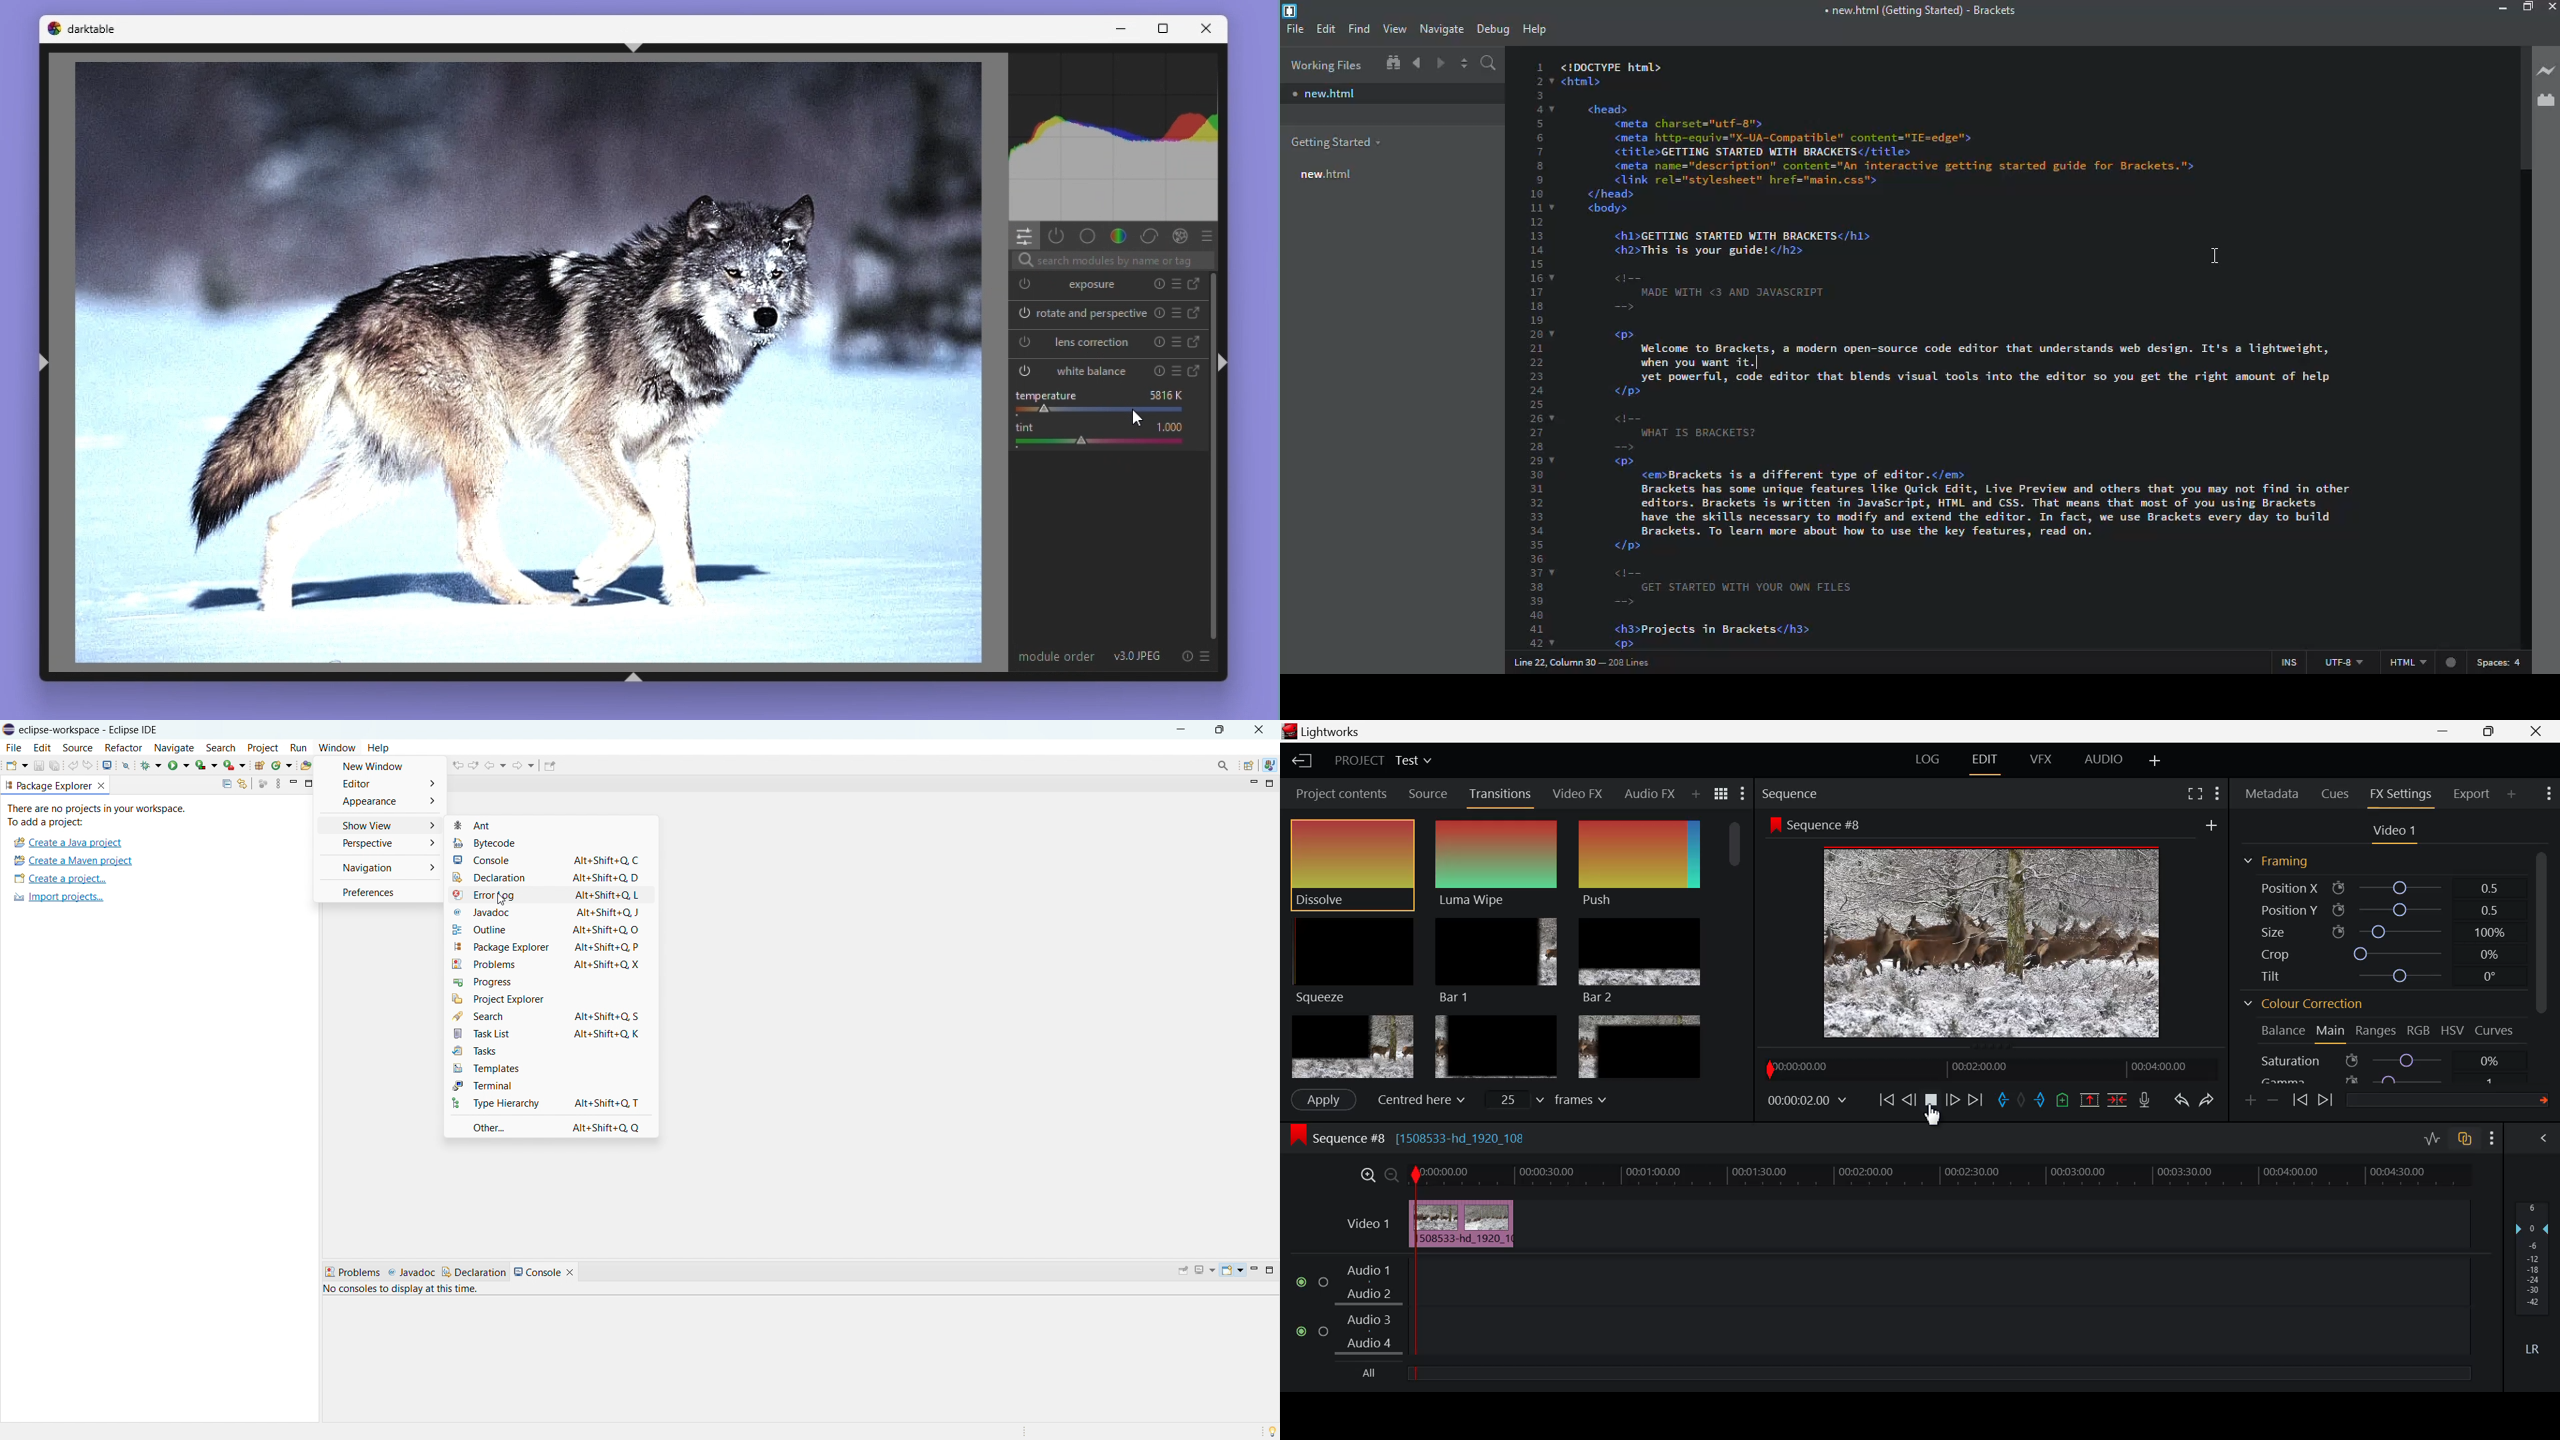 This screenshot has width=2576, height=1456. What do you see at coordinates (1087, 236) in the screenshot?
I see `Base ` at bounding box center [1087, 236].